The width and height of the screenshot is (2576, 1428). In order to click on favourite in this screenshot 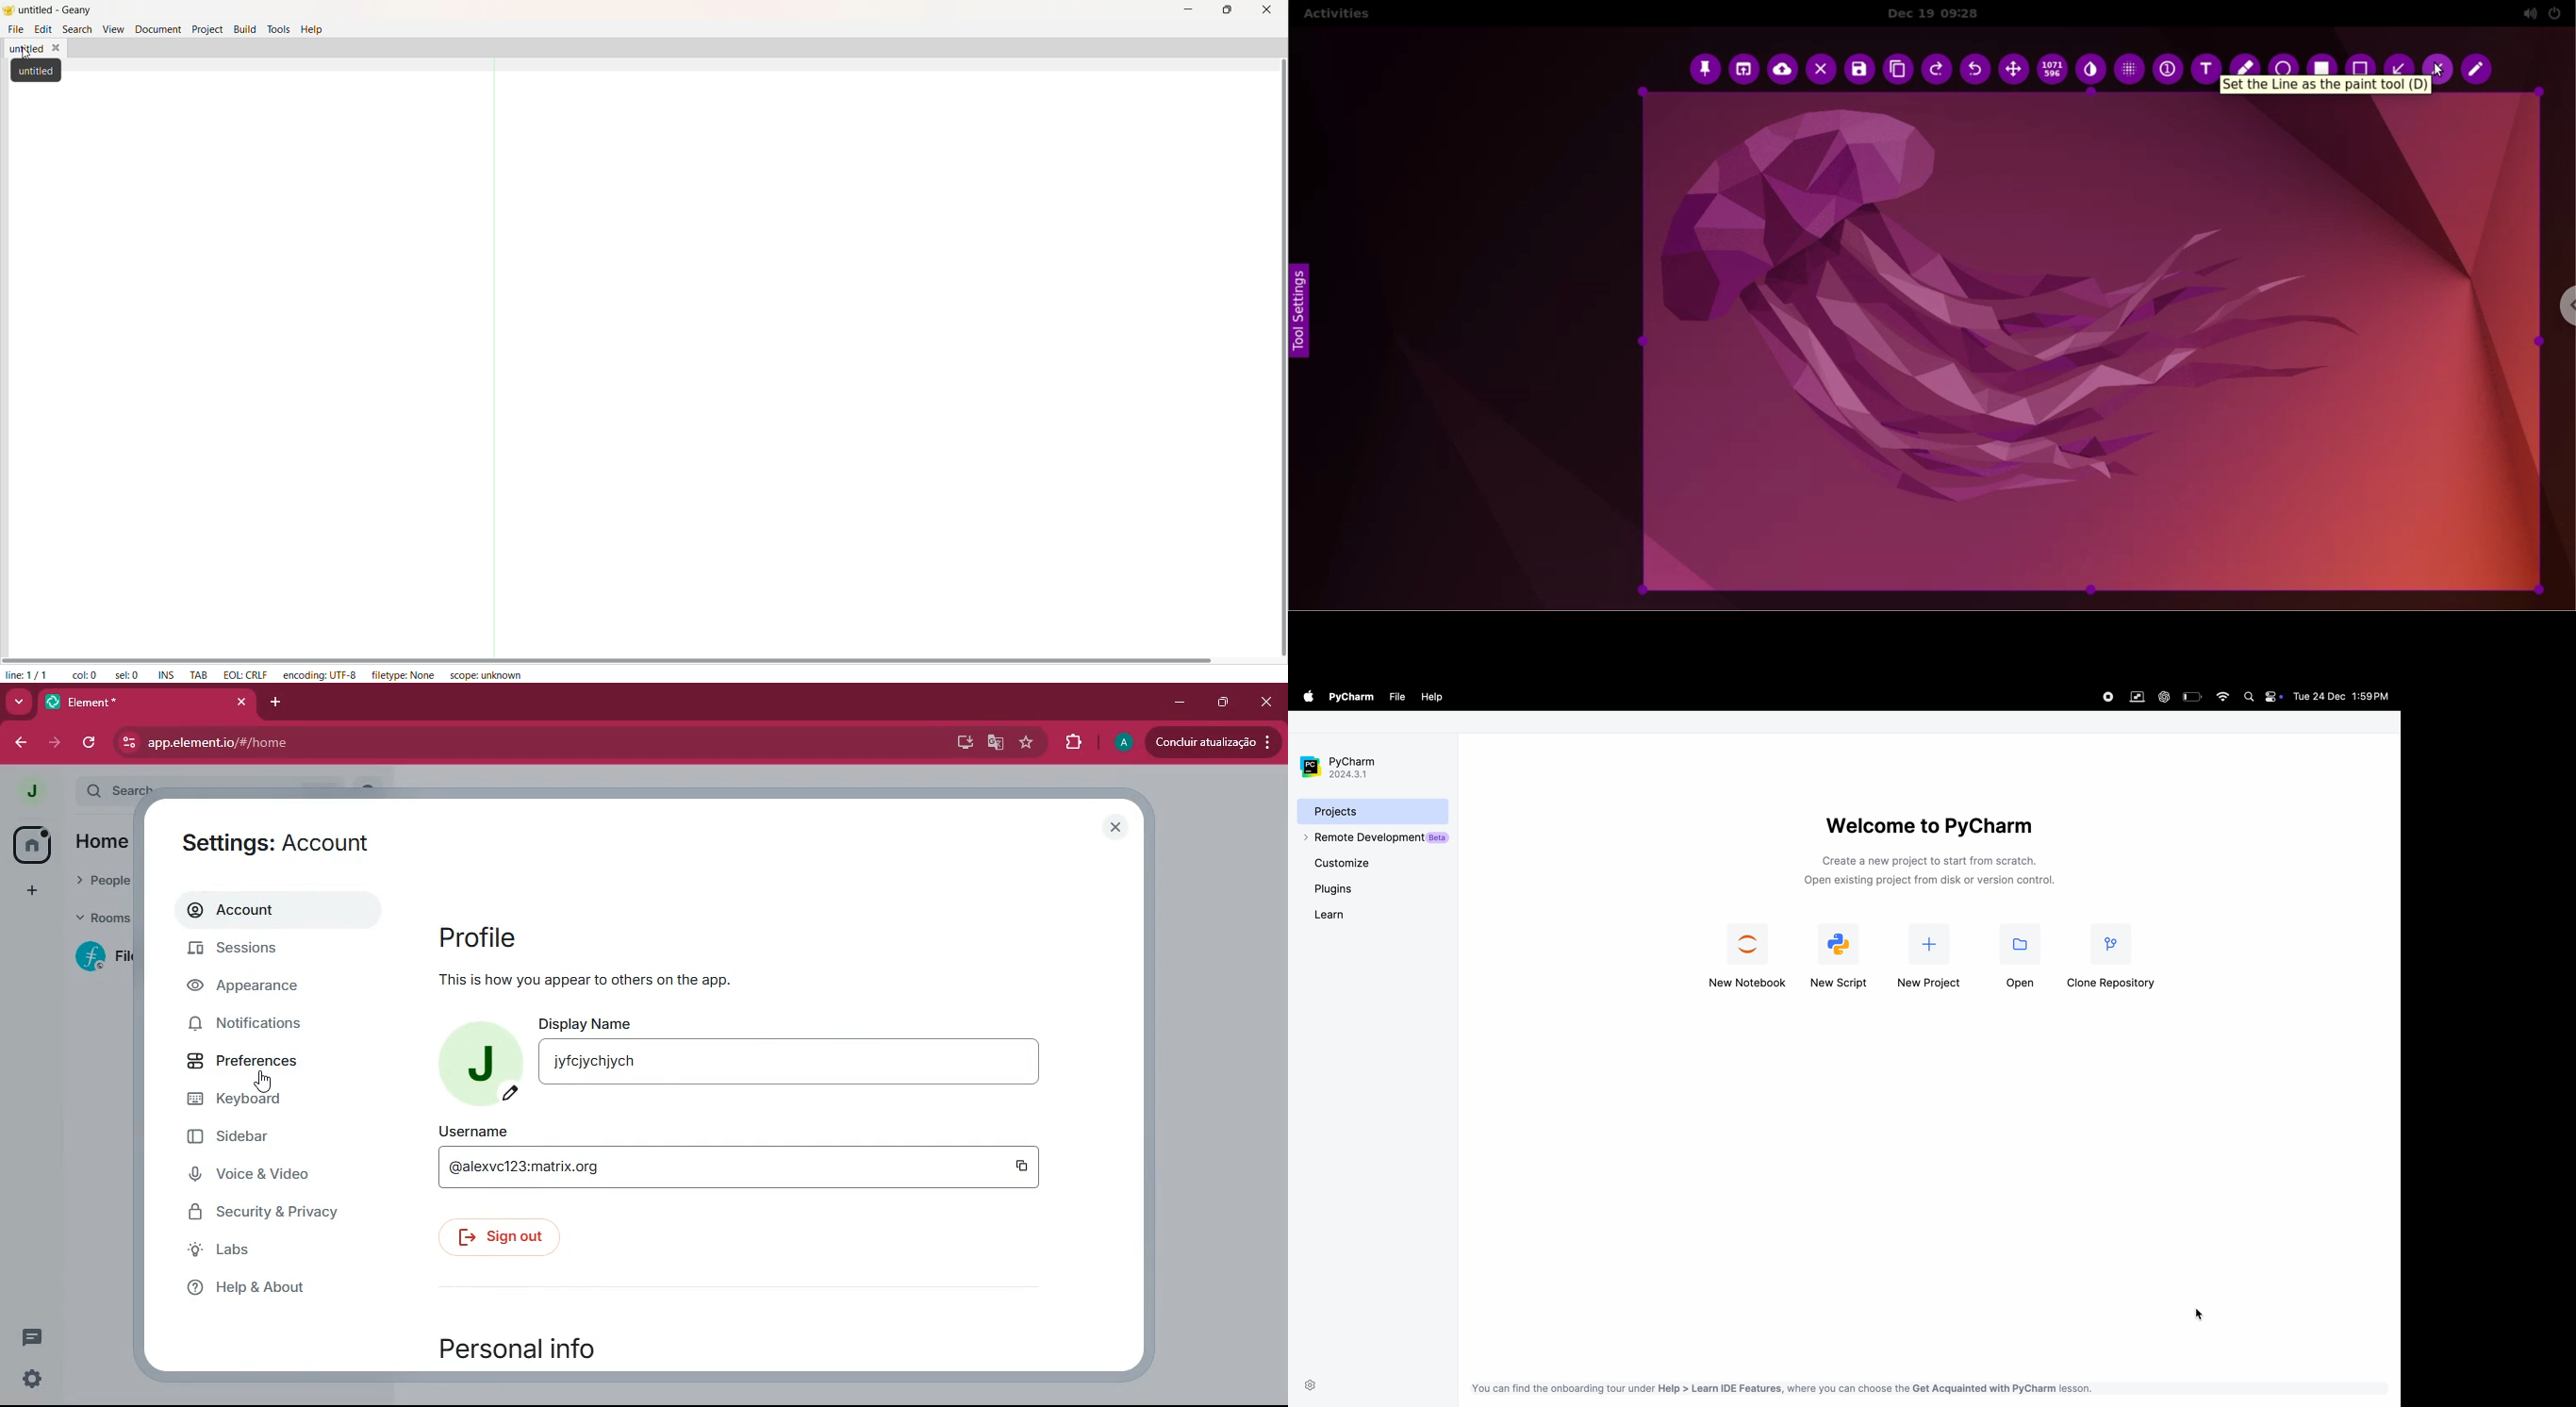, I will do `click(1025, 743)`.